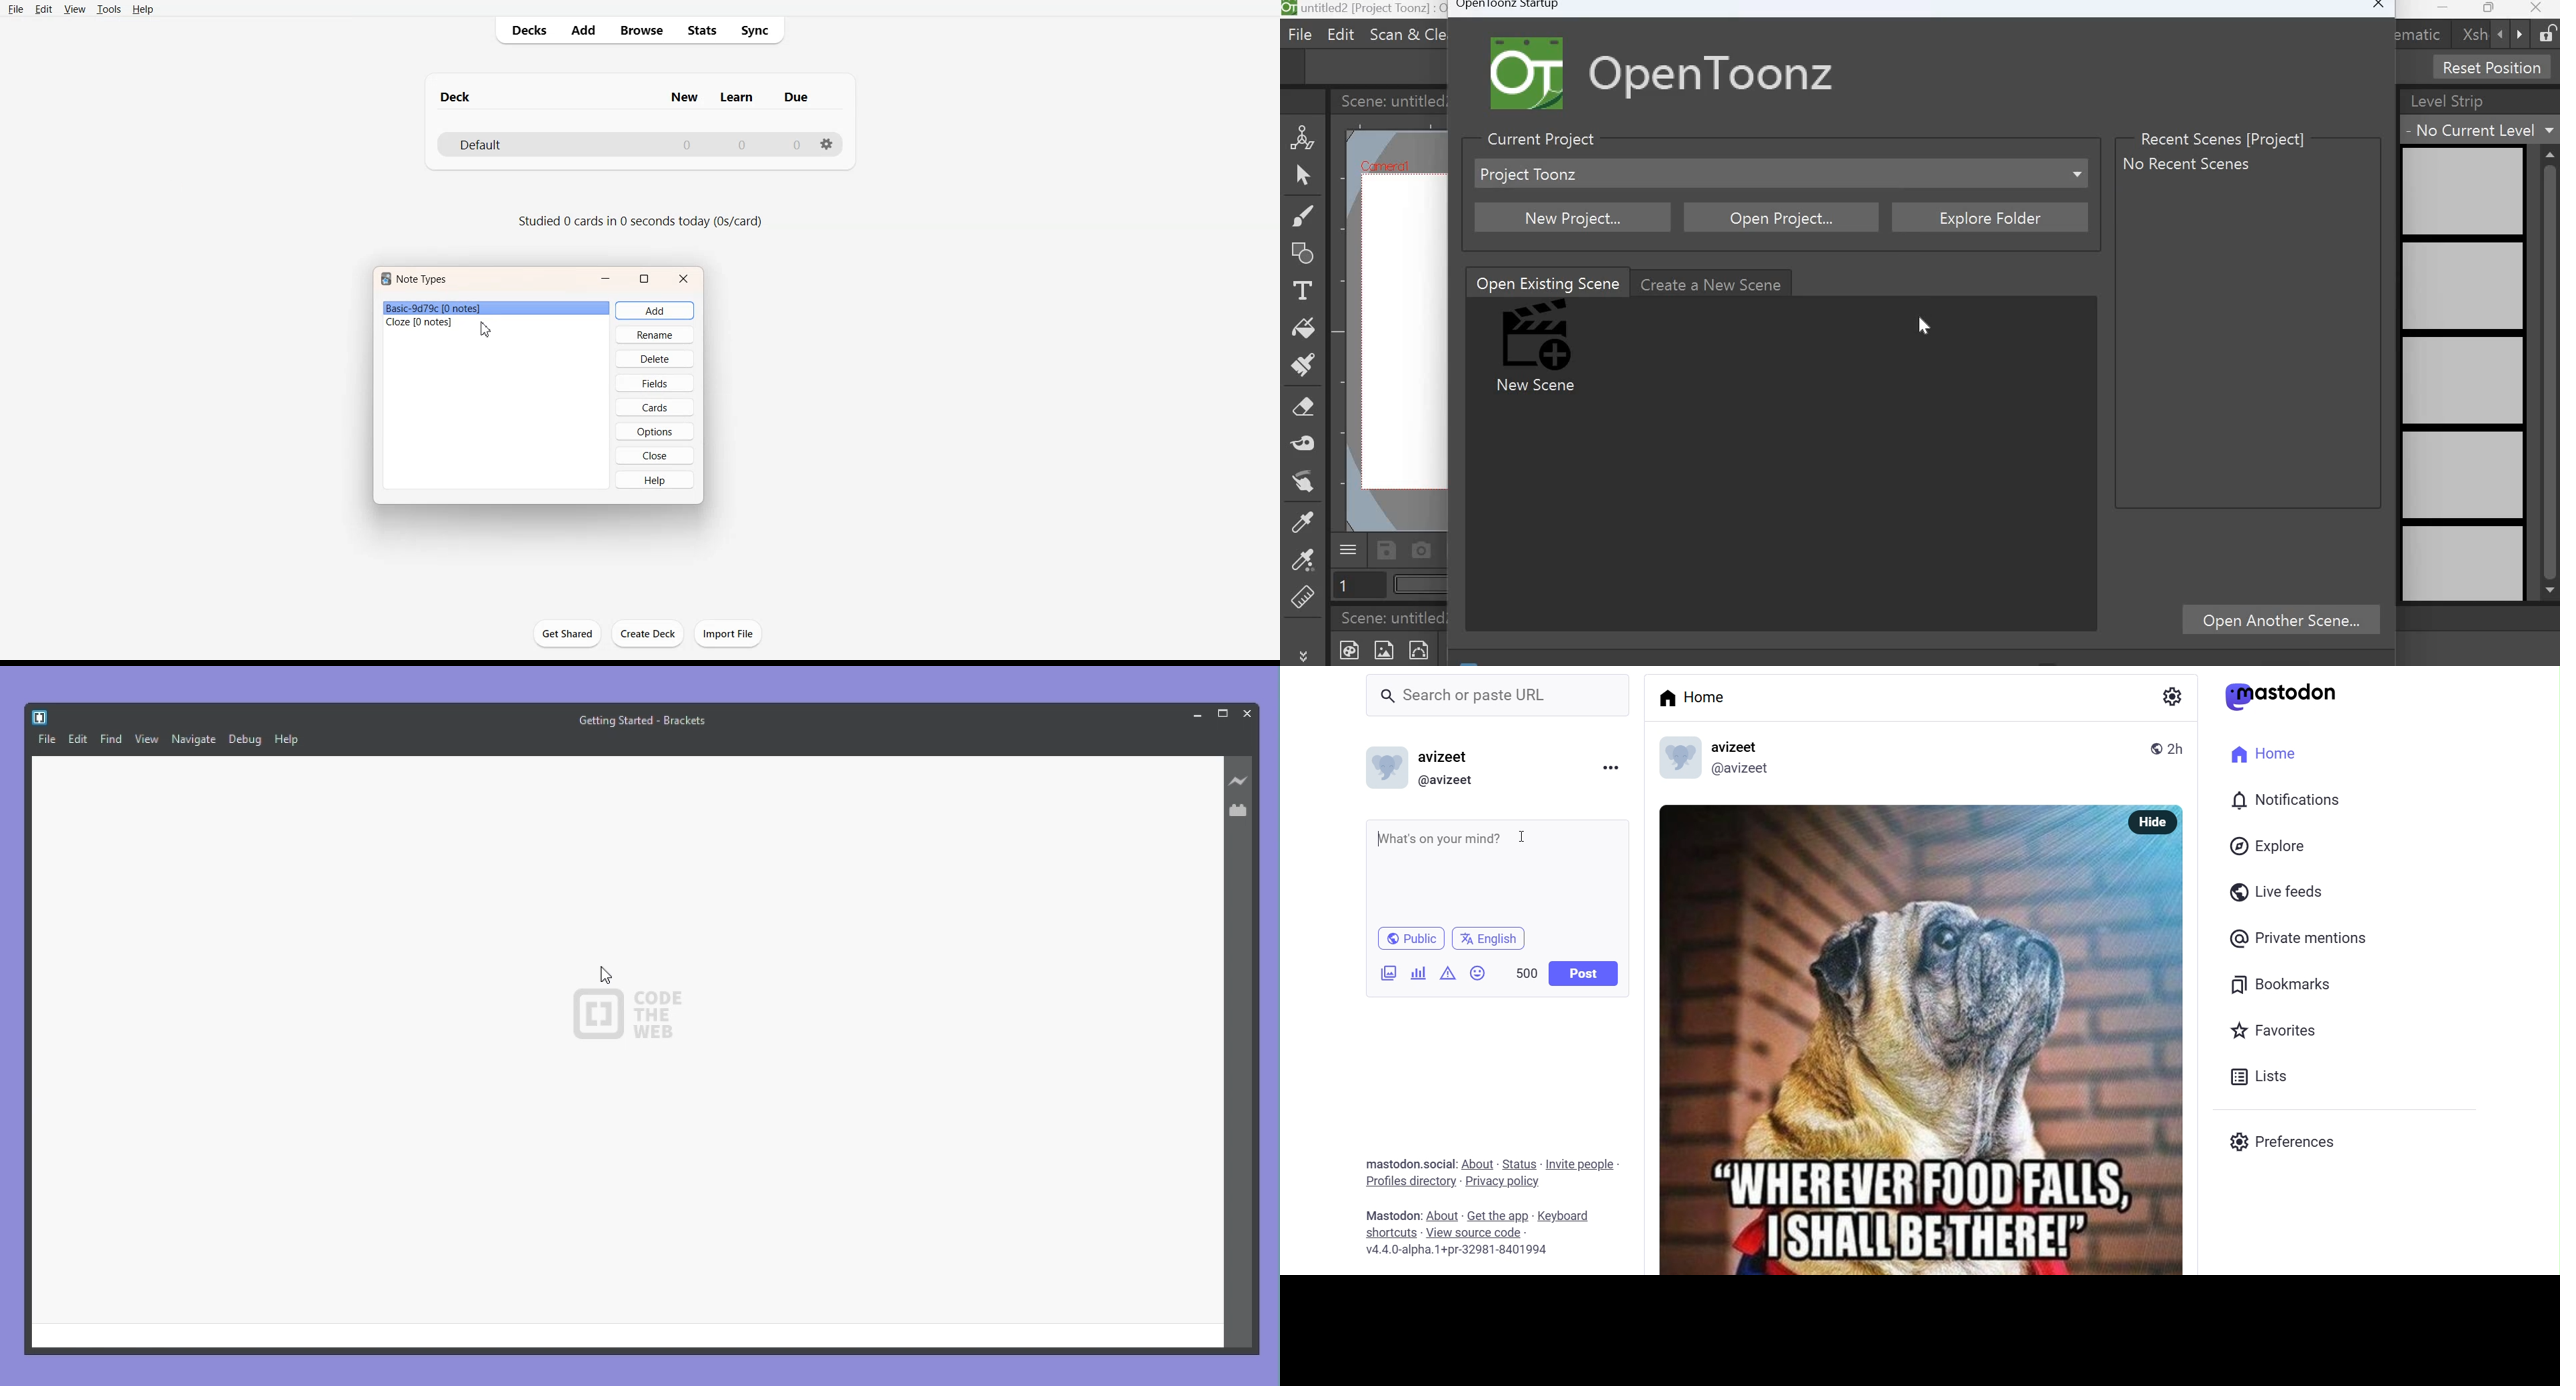 This screenshot has width=2576, height=1400. What do you see at coordinates (497, 323) in the screenshot?
I see `File` at bounding box center [497, 323].